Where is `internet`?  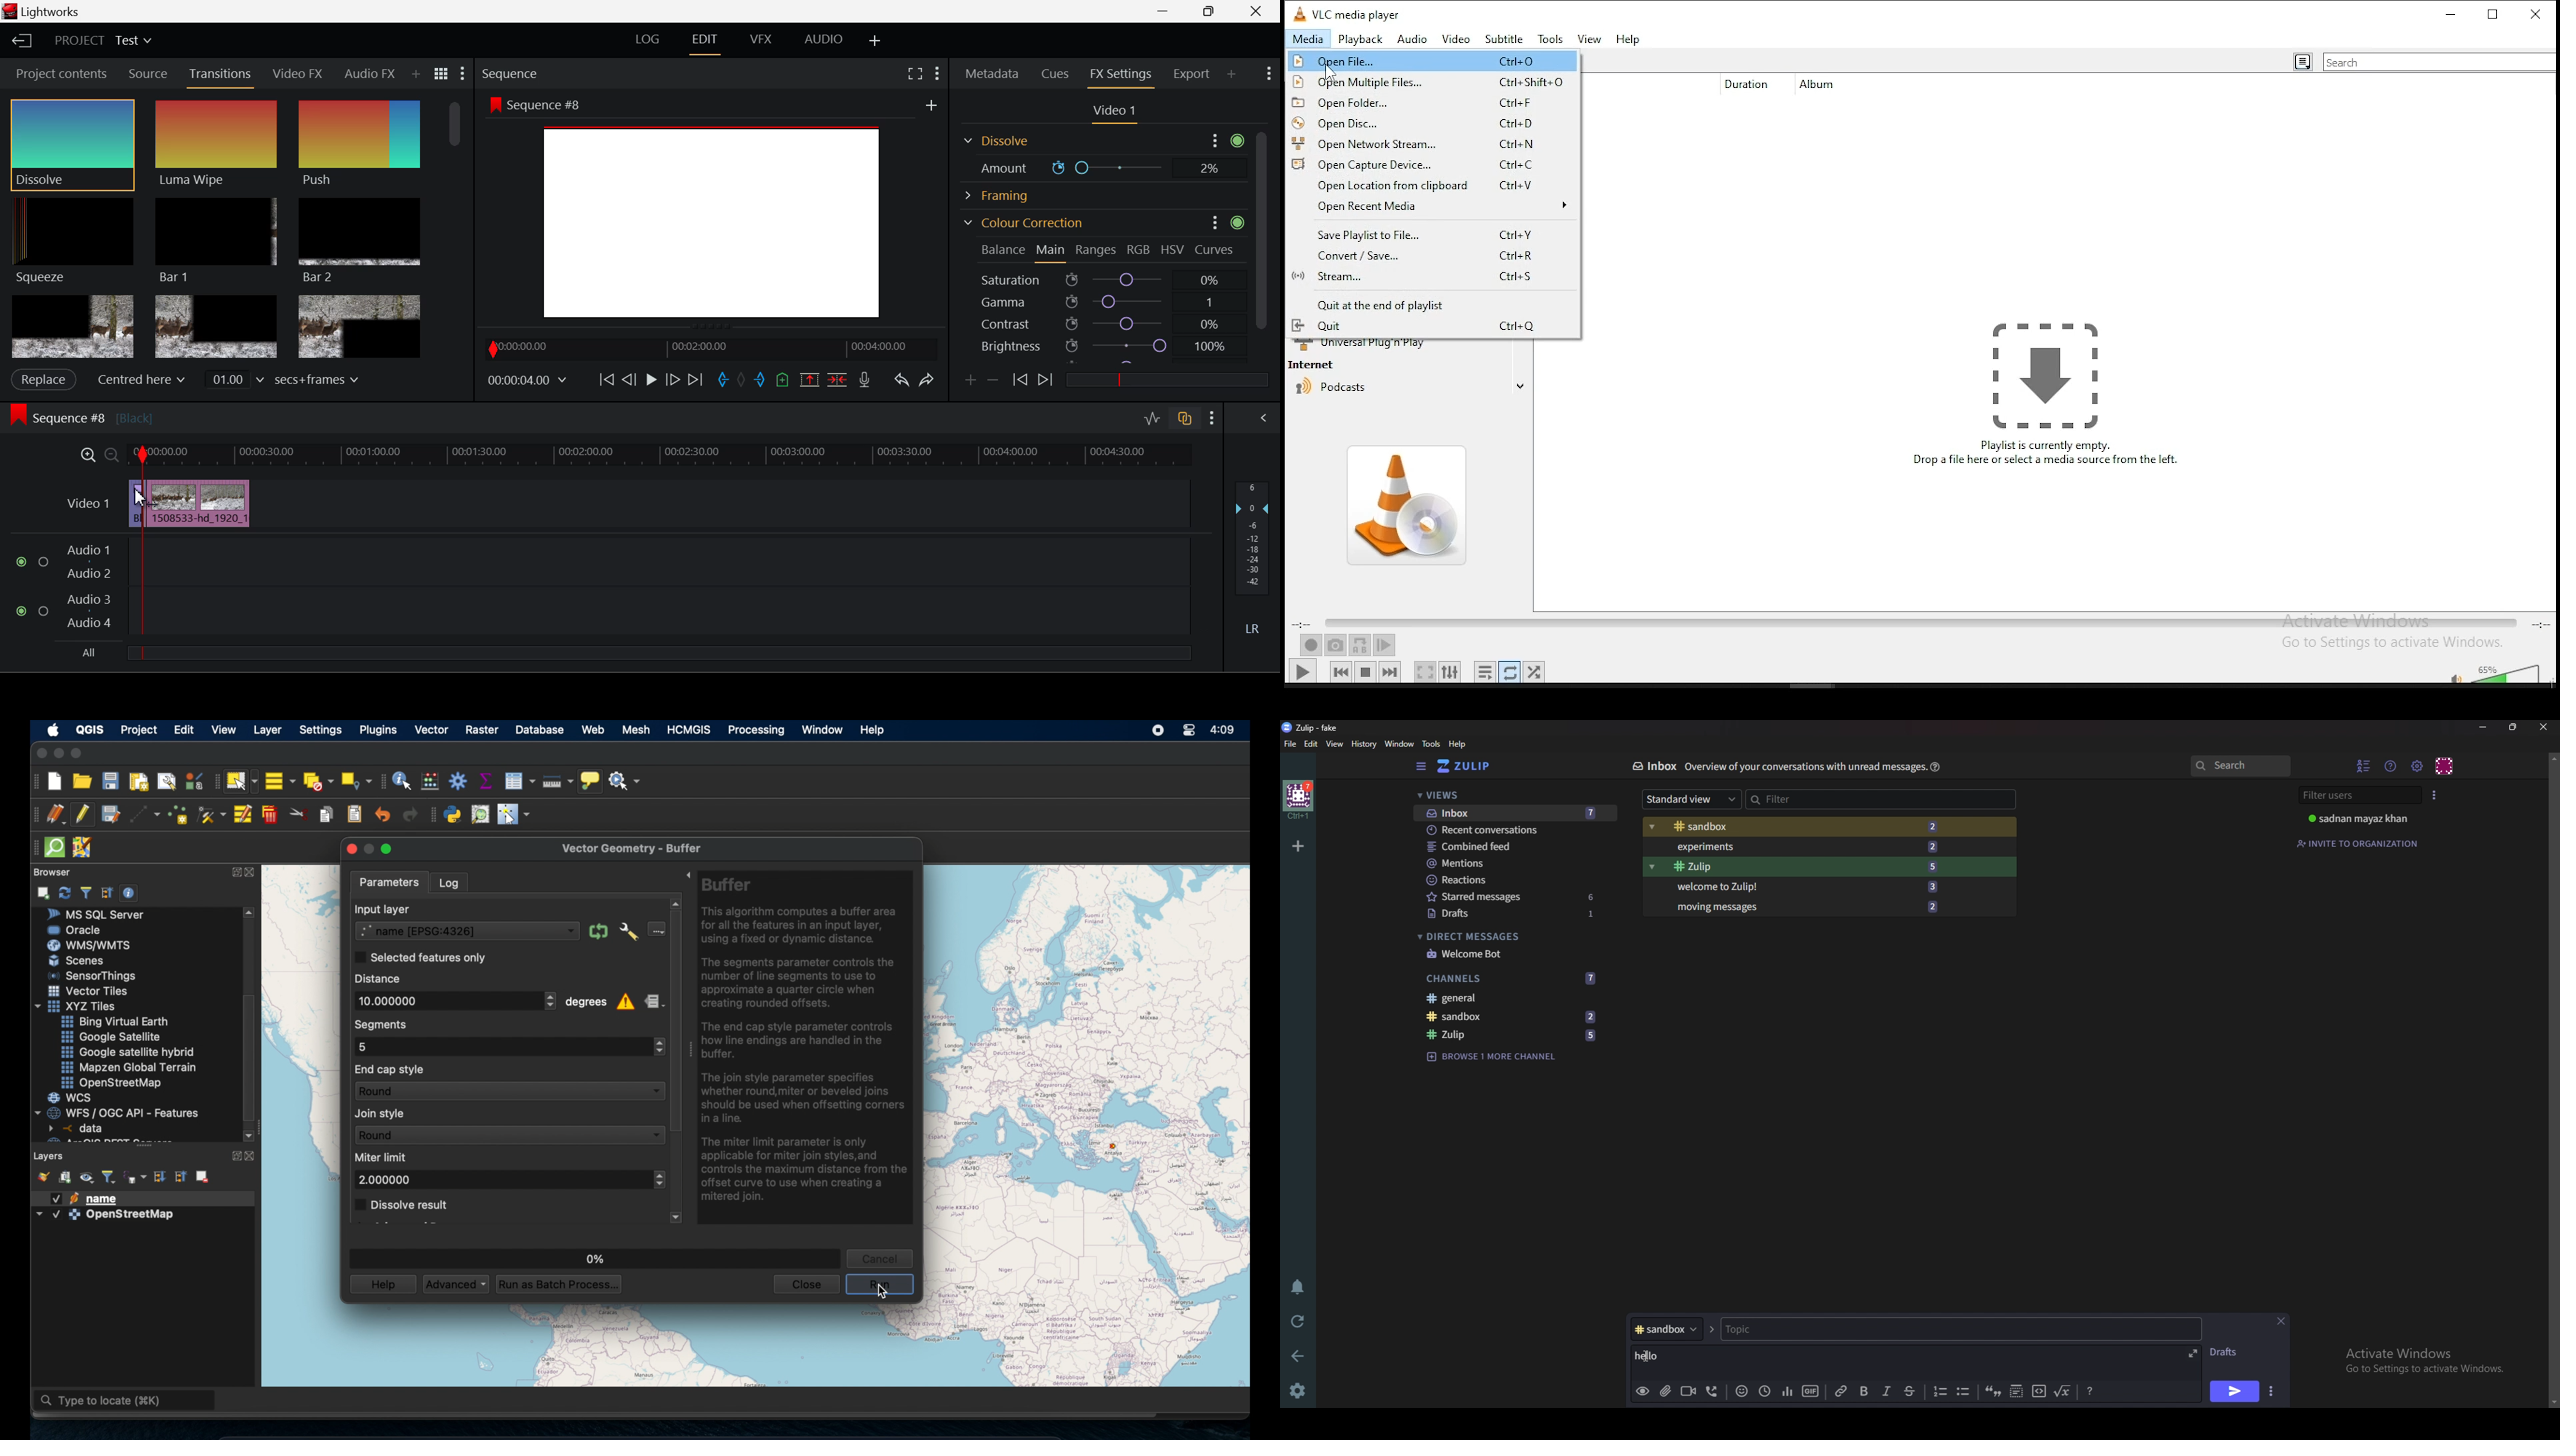 internet is located at coordinates (1318, 365).